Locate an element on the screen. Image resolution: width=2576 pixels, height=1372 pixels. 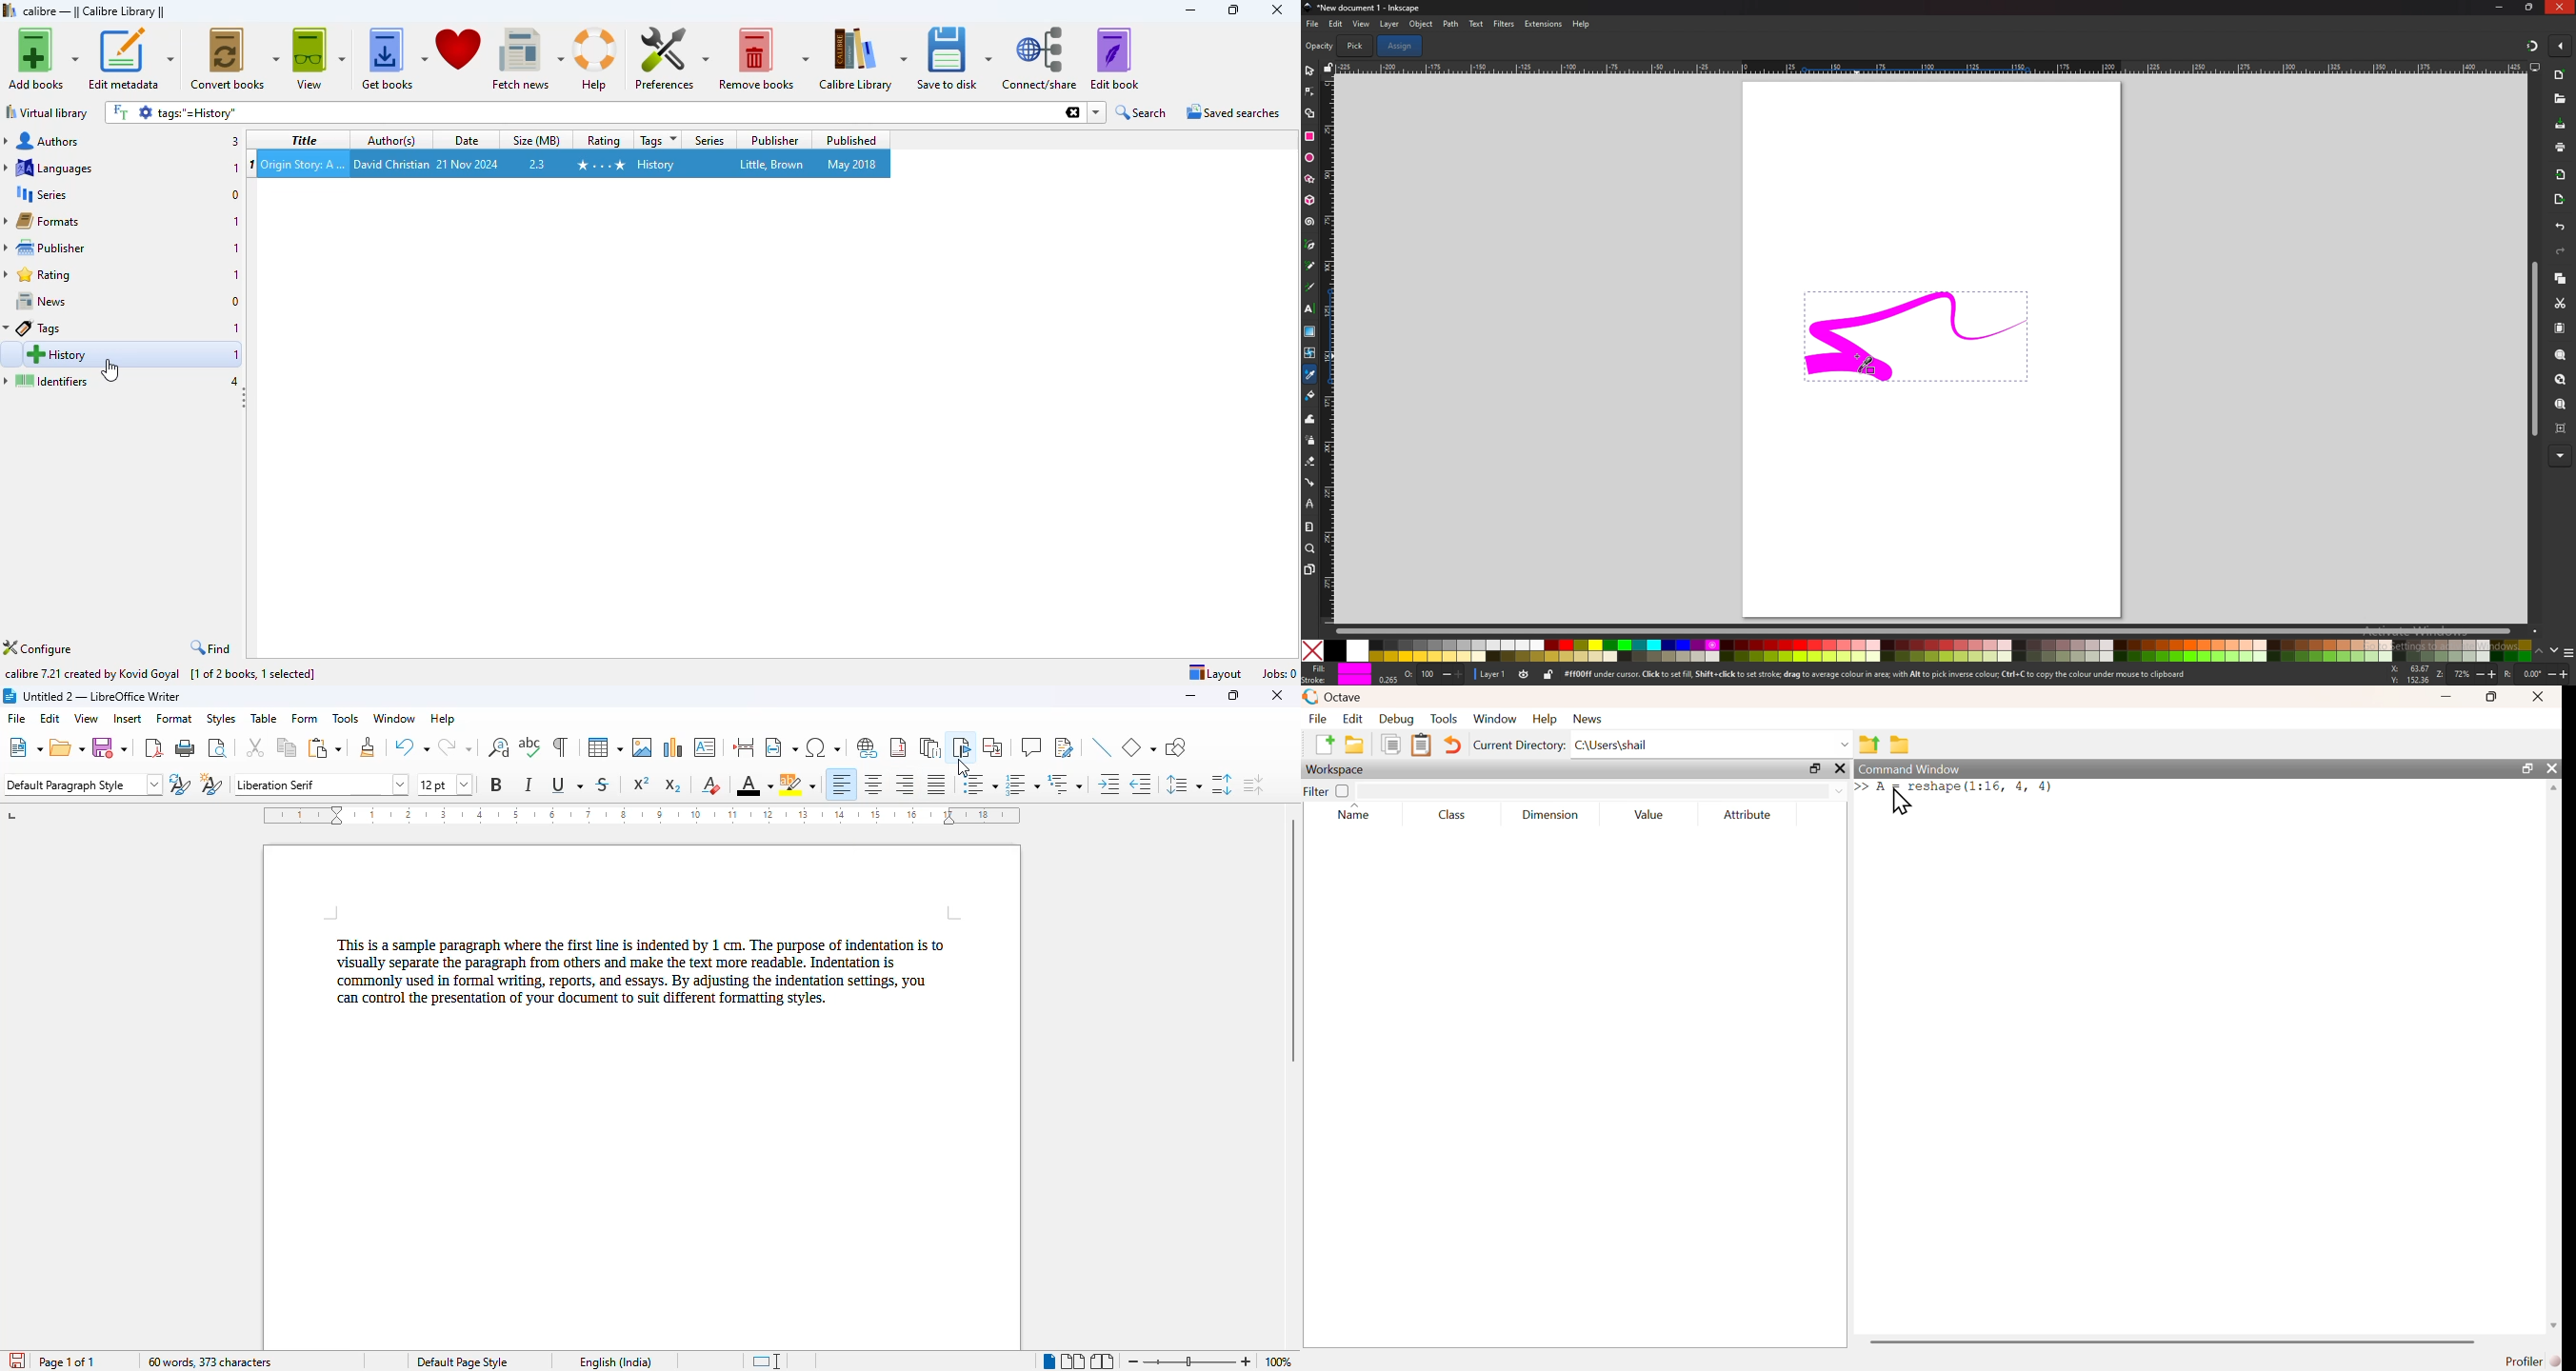
Debug is located at coordinates (1396, 719).